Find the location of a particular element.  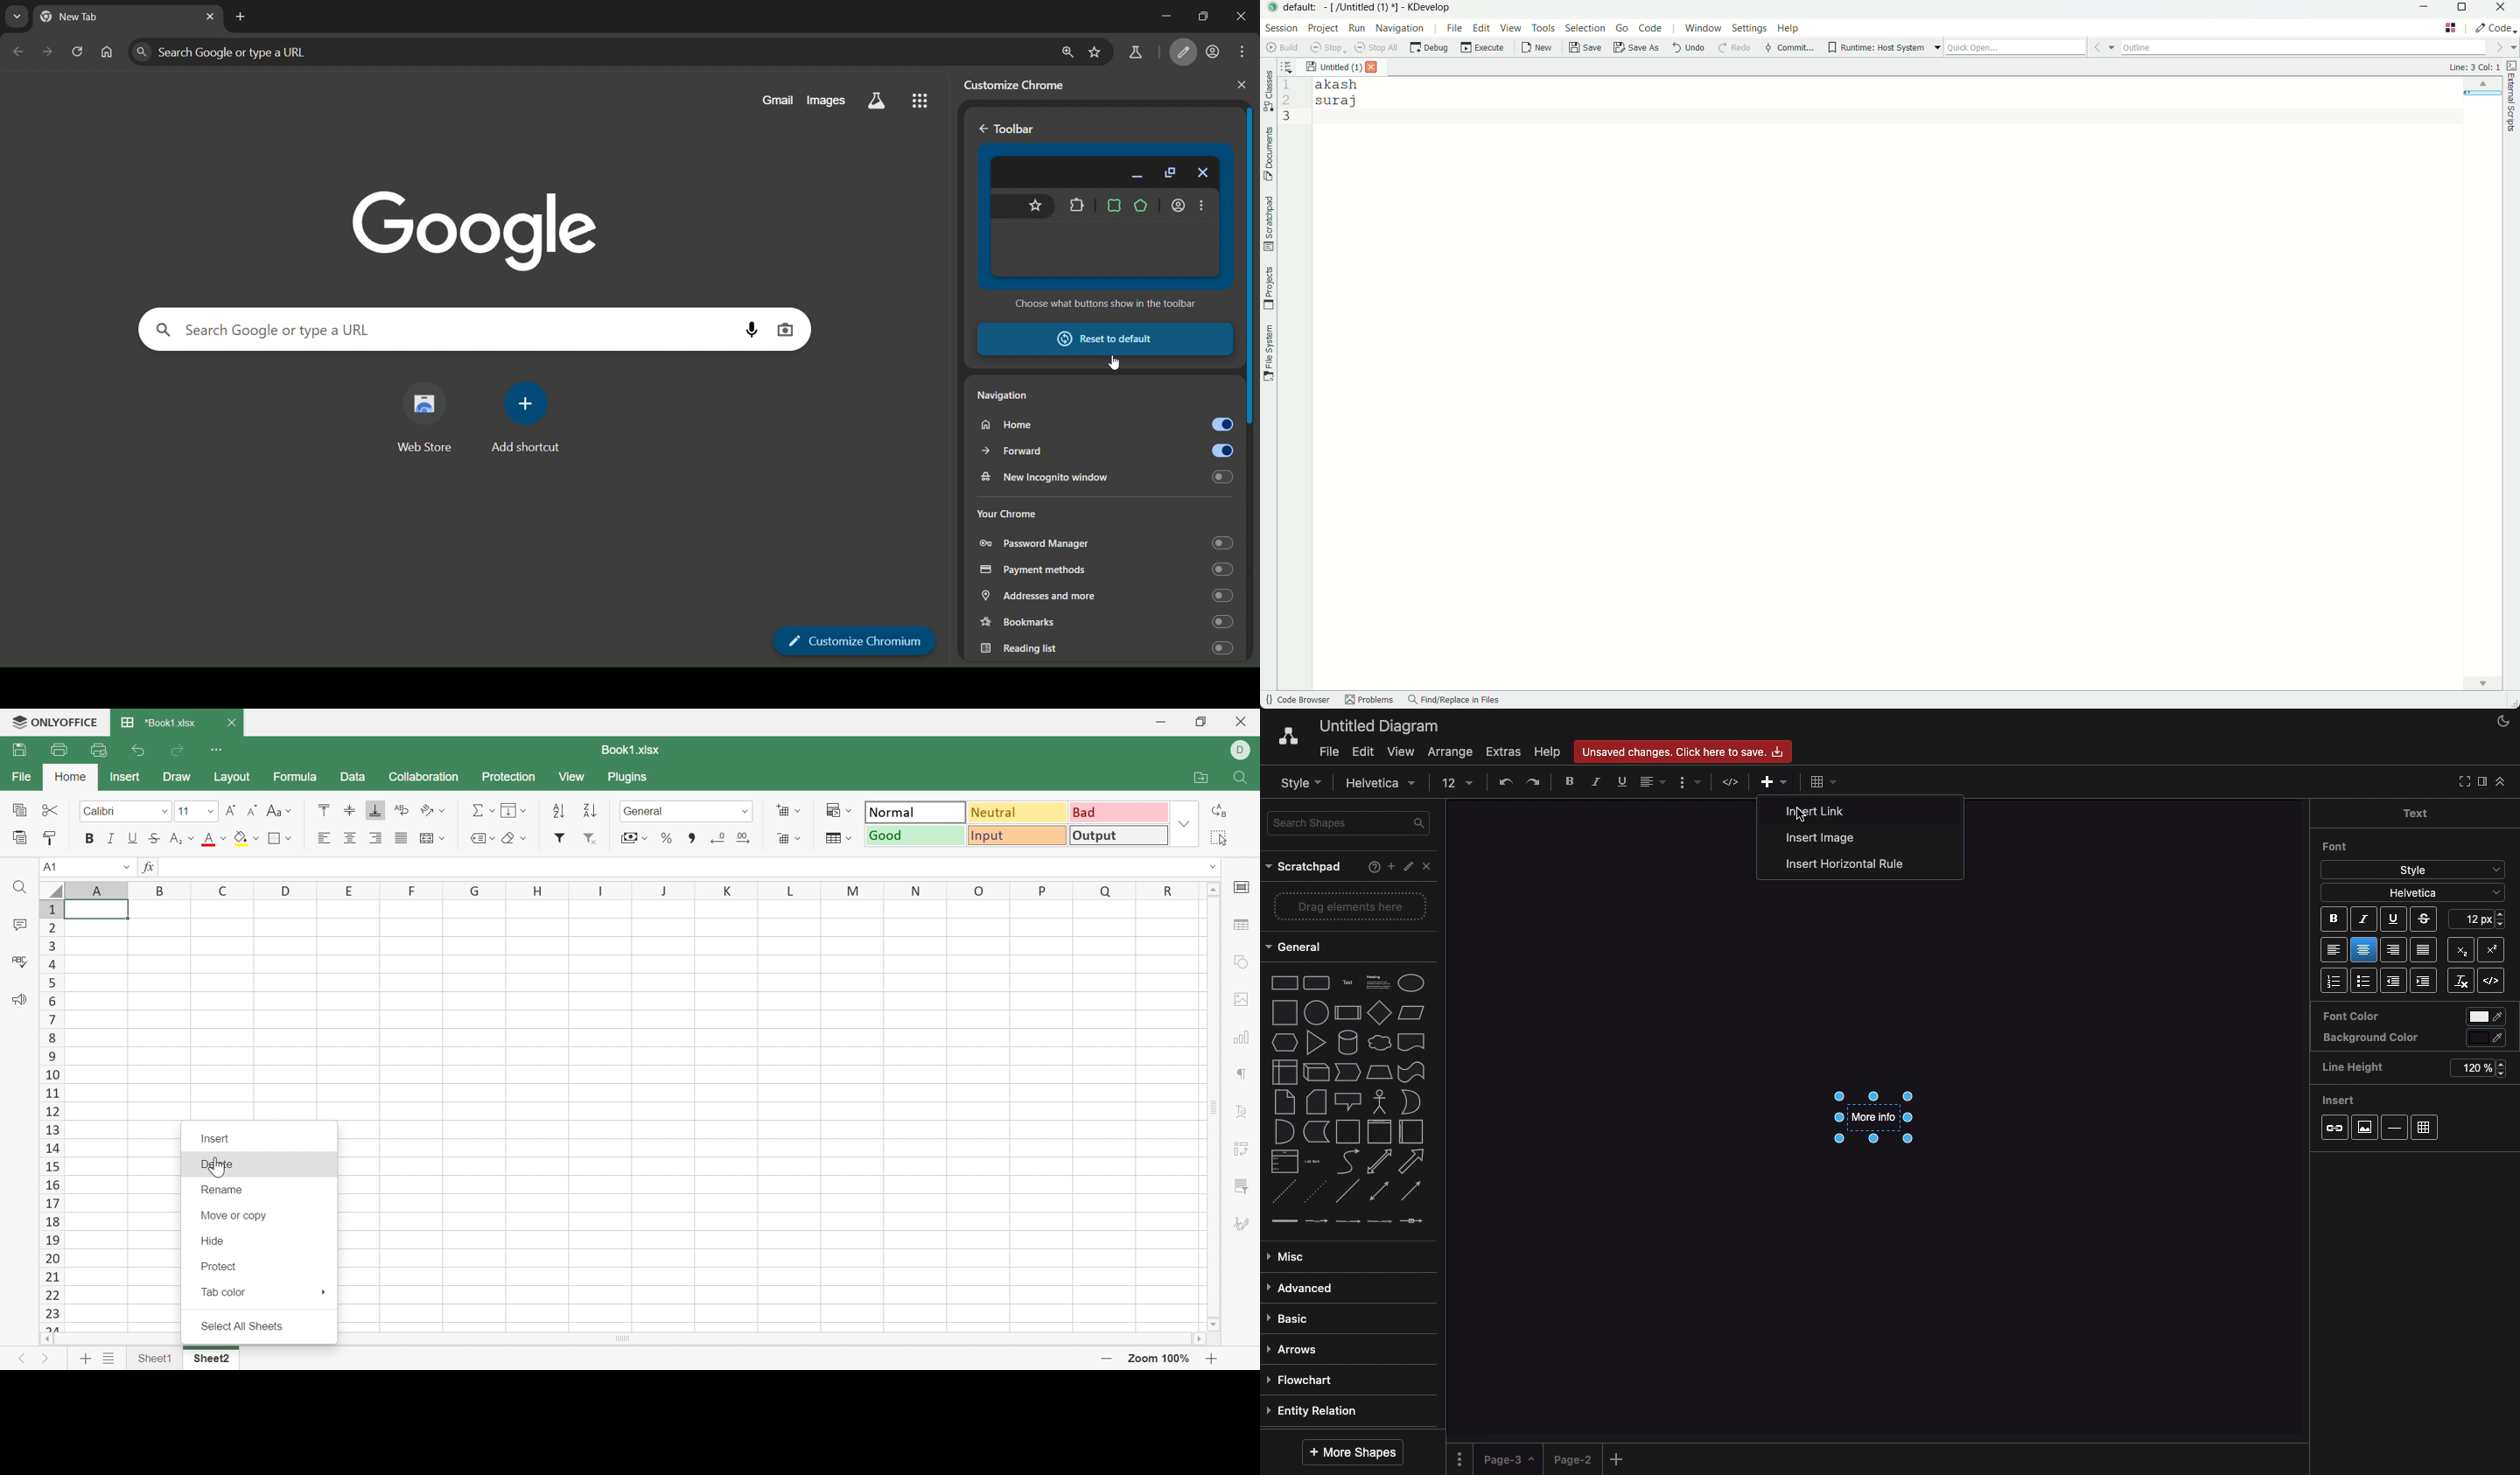

Scroll Down is located at coordinates (1215, 1325).